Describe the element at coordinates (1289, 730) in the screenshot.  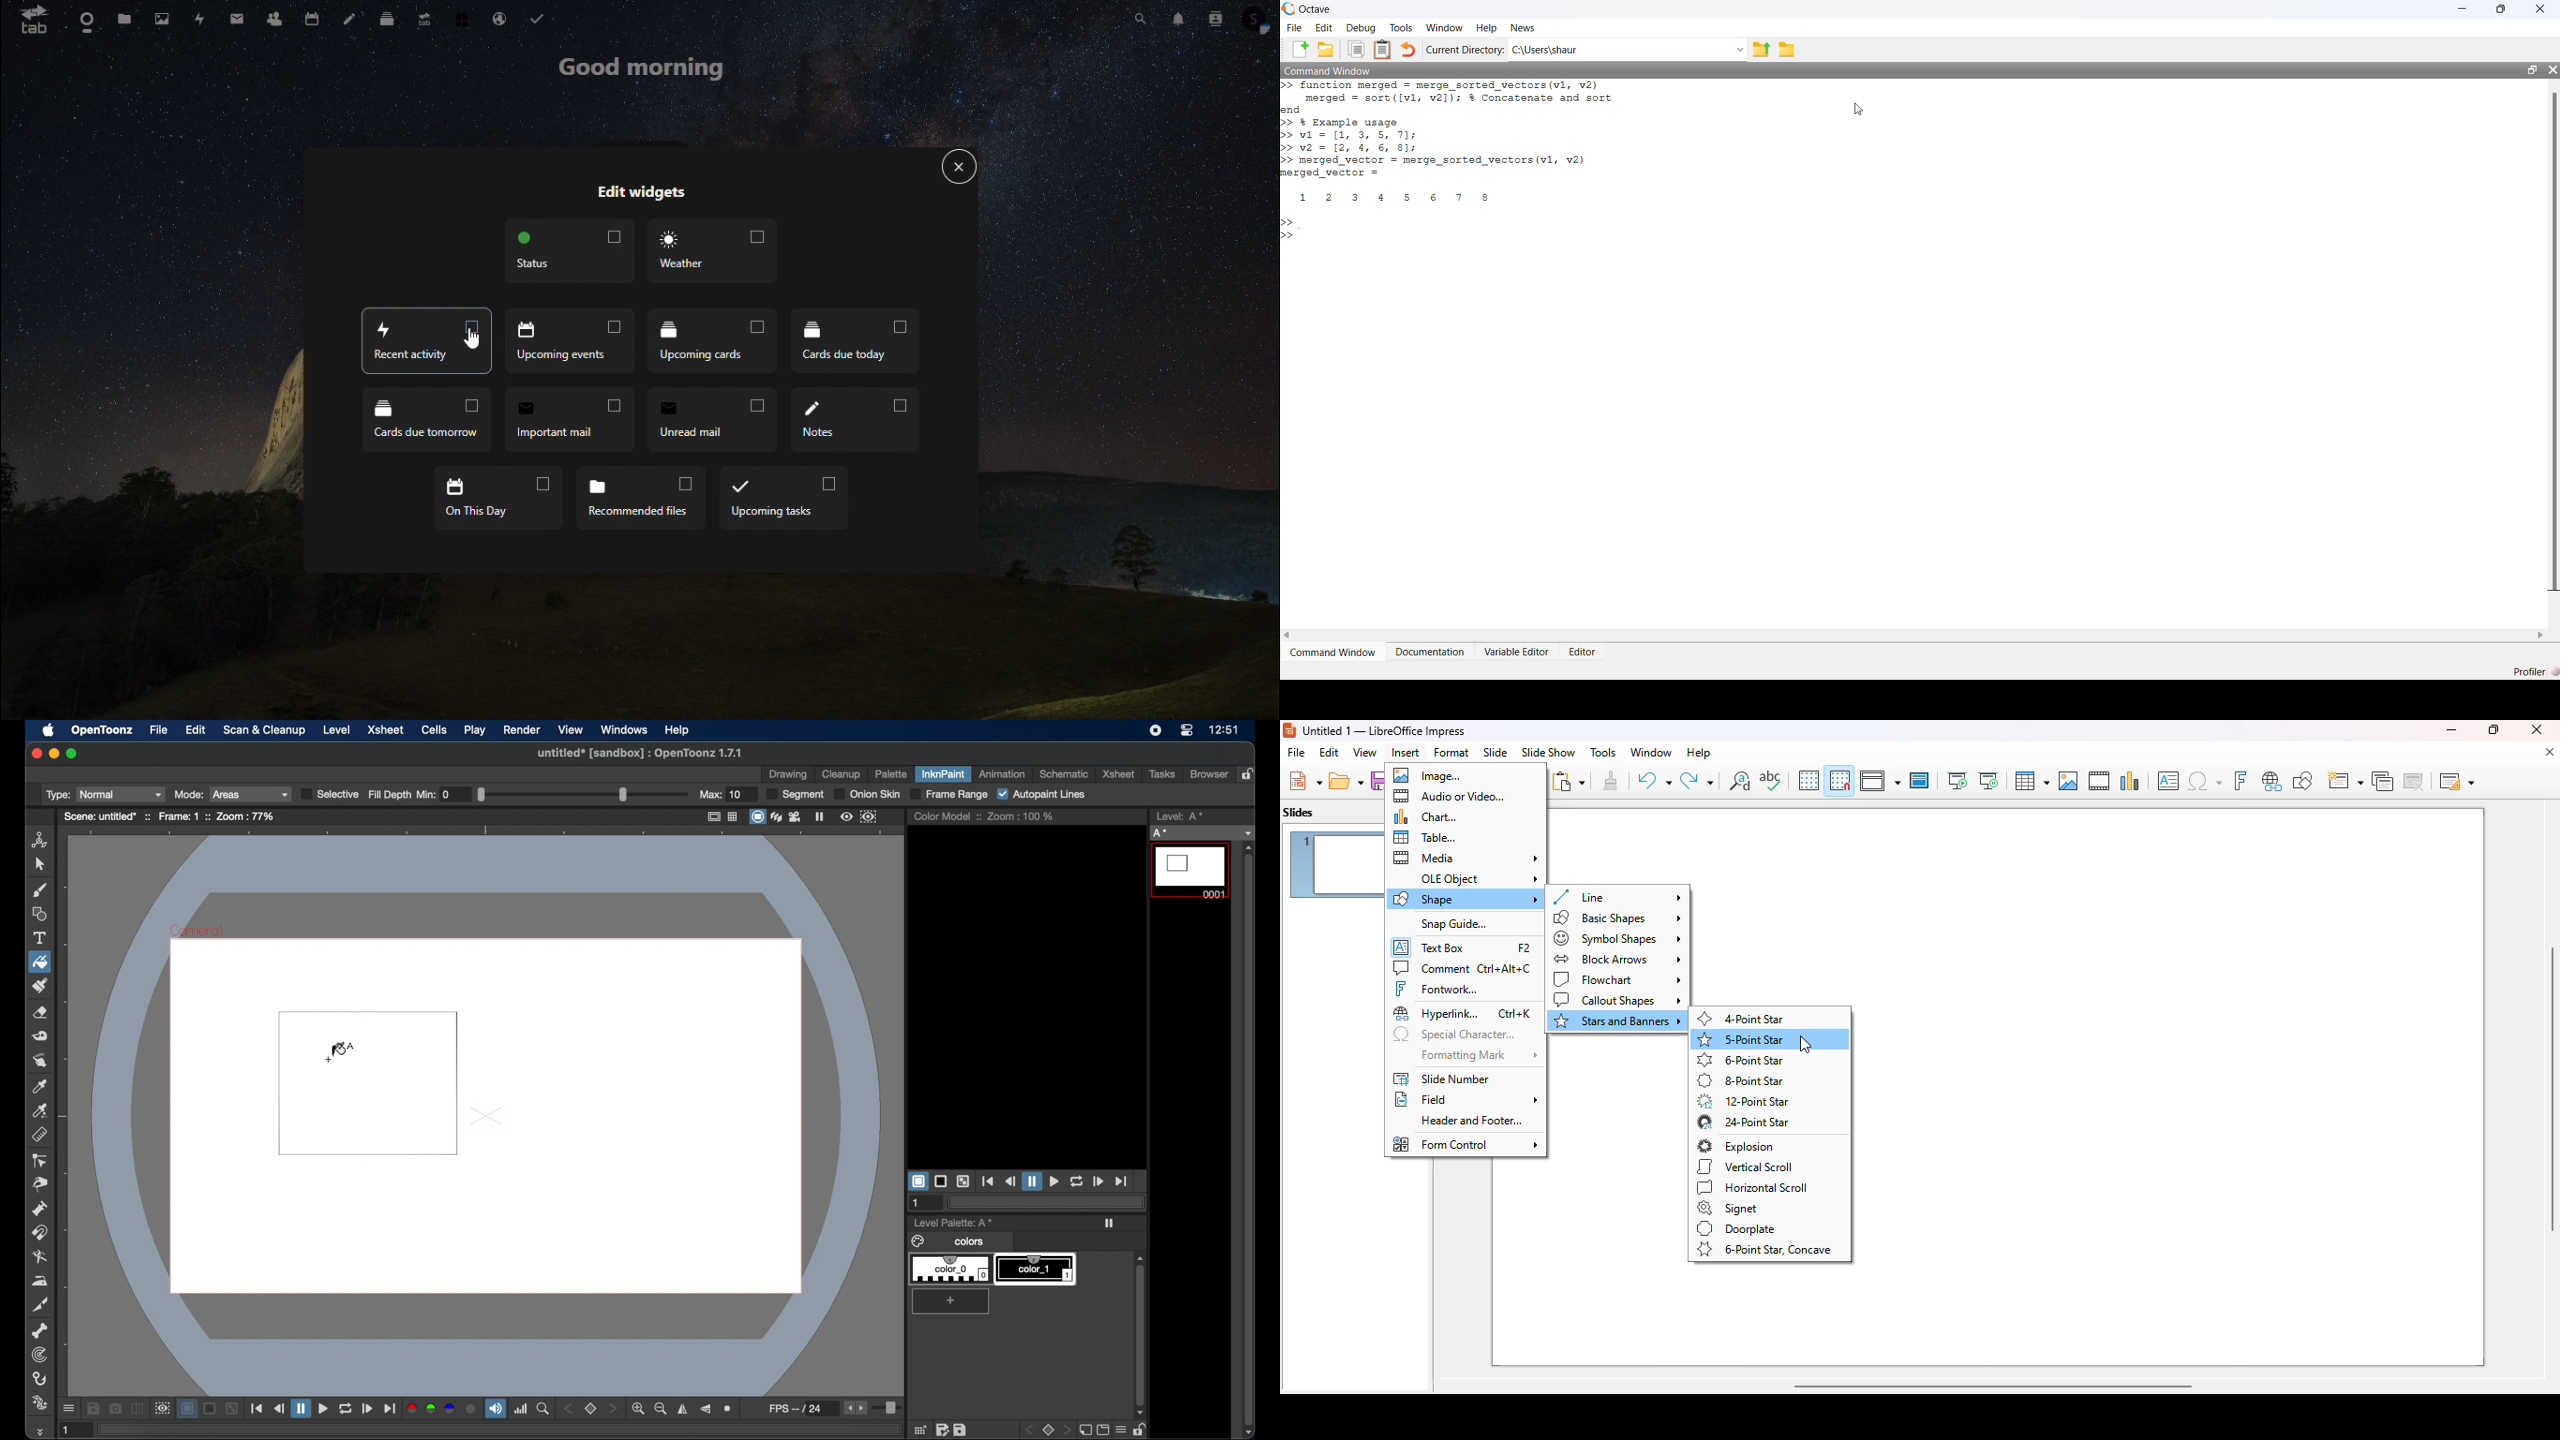
I see `logo` at that location.